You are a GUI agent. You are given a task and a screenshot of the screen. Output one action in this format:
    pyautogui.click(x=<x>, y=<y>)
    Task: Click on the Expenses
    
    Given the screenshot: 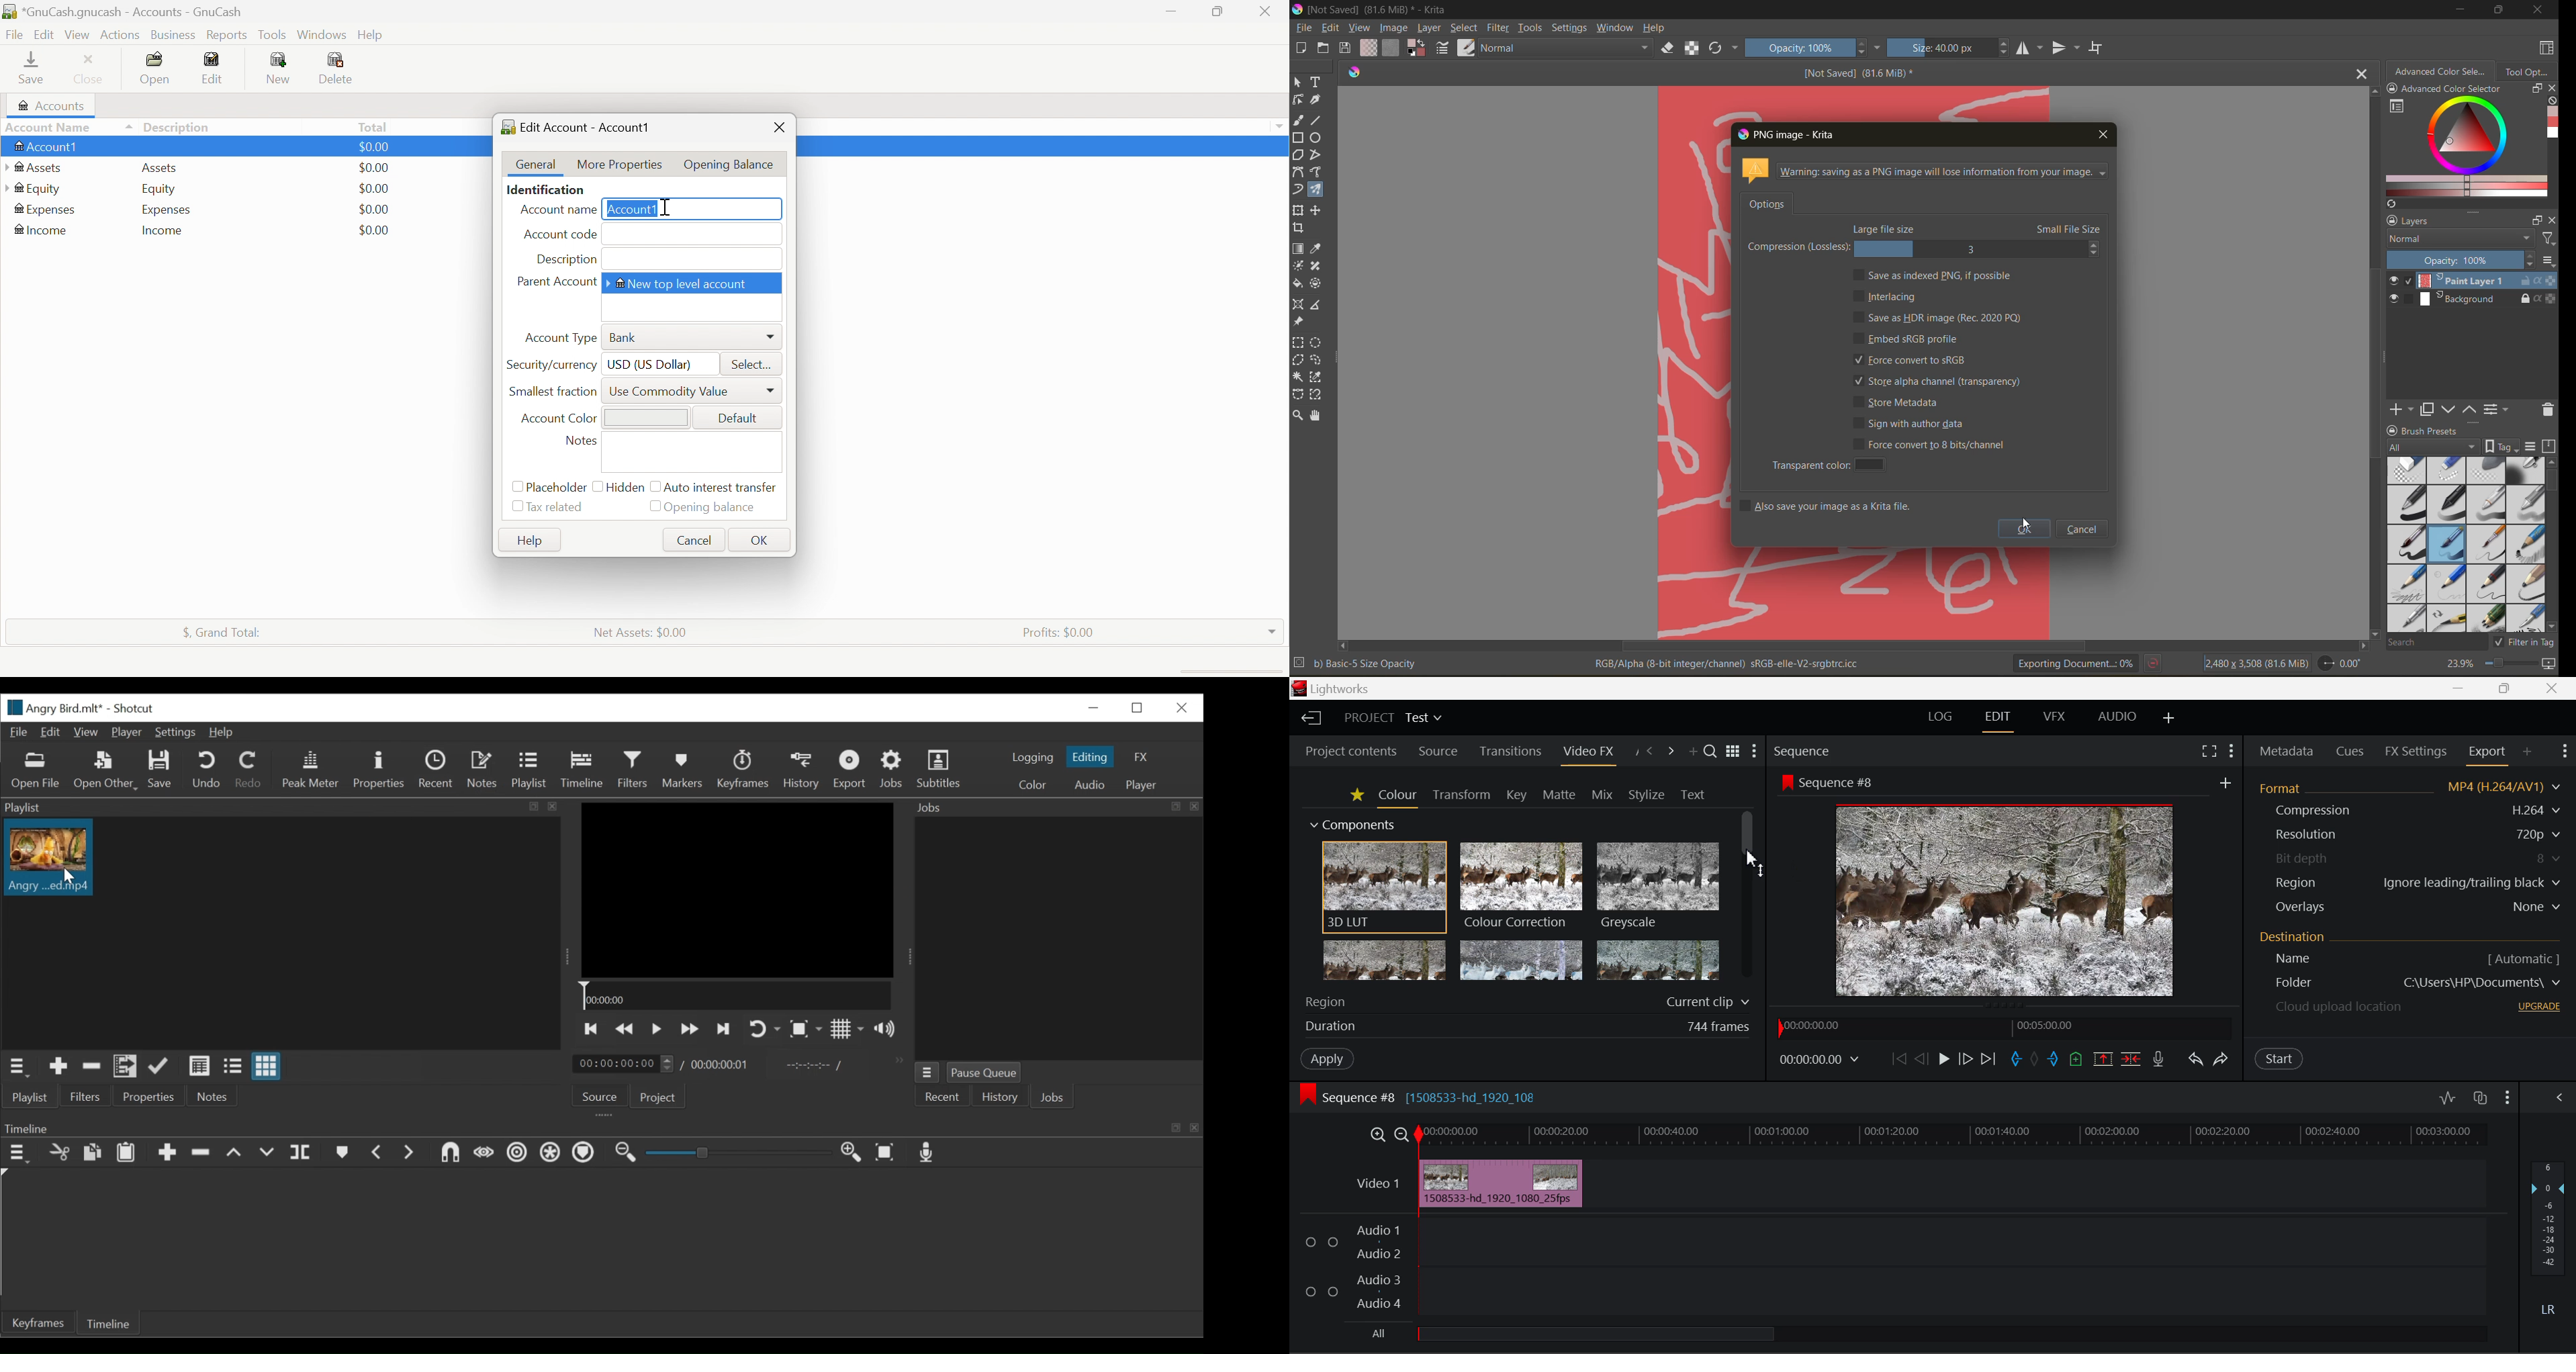 What is the action you would take?
    pyautogui.click(x=43, y=210)
    